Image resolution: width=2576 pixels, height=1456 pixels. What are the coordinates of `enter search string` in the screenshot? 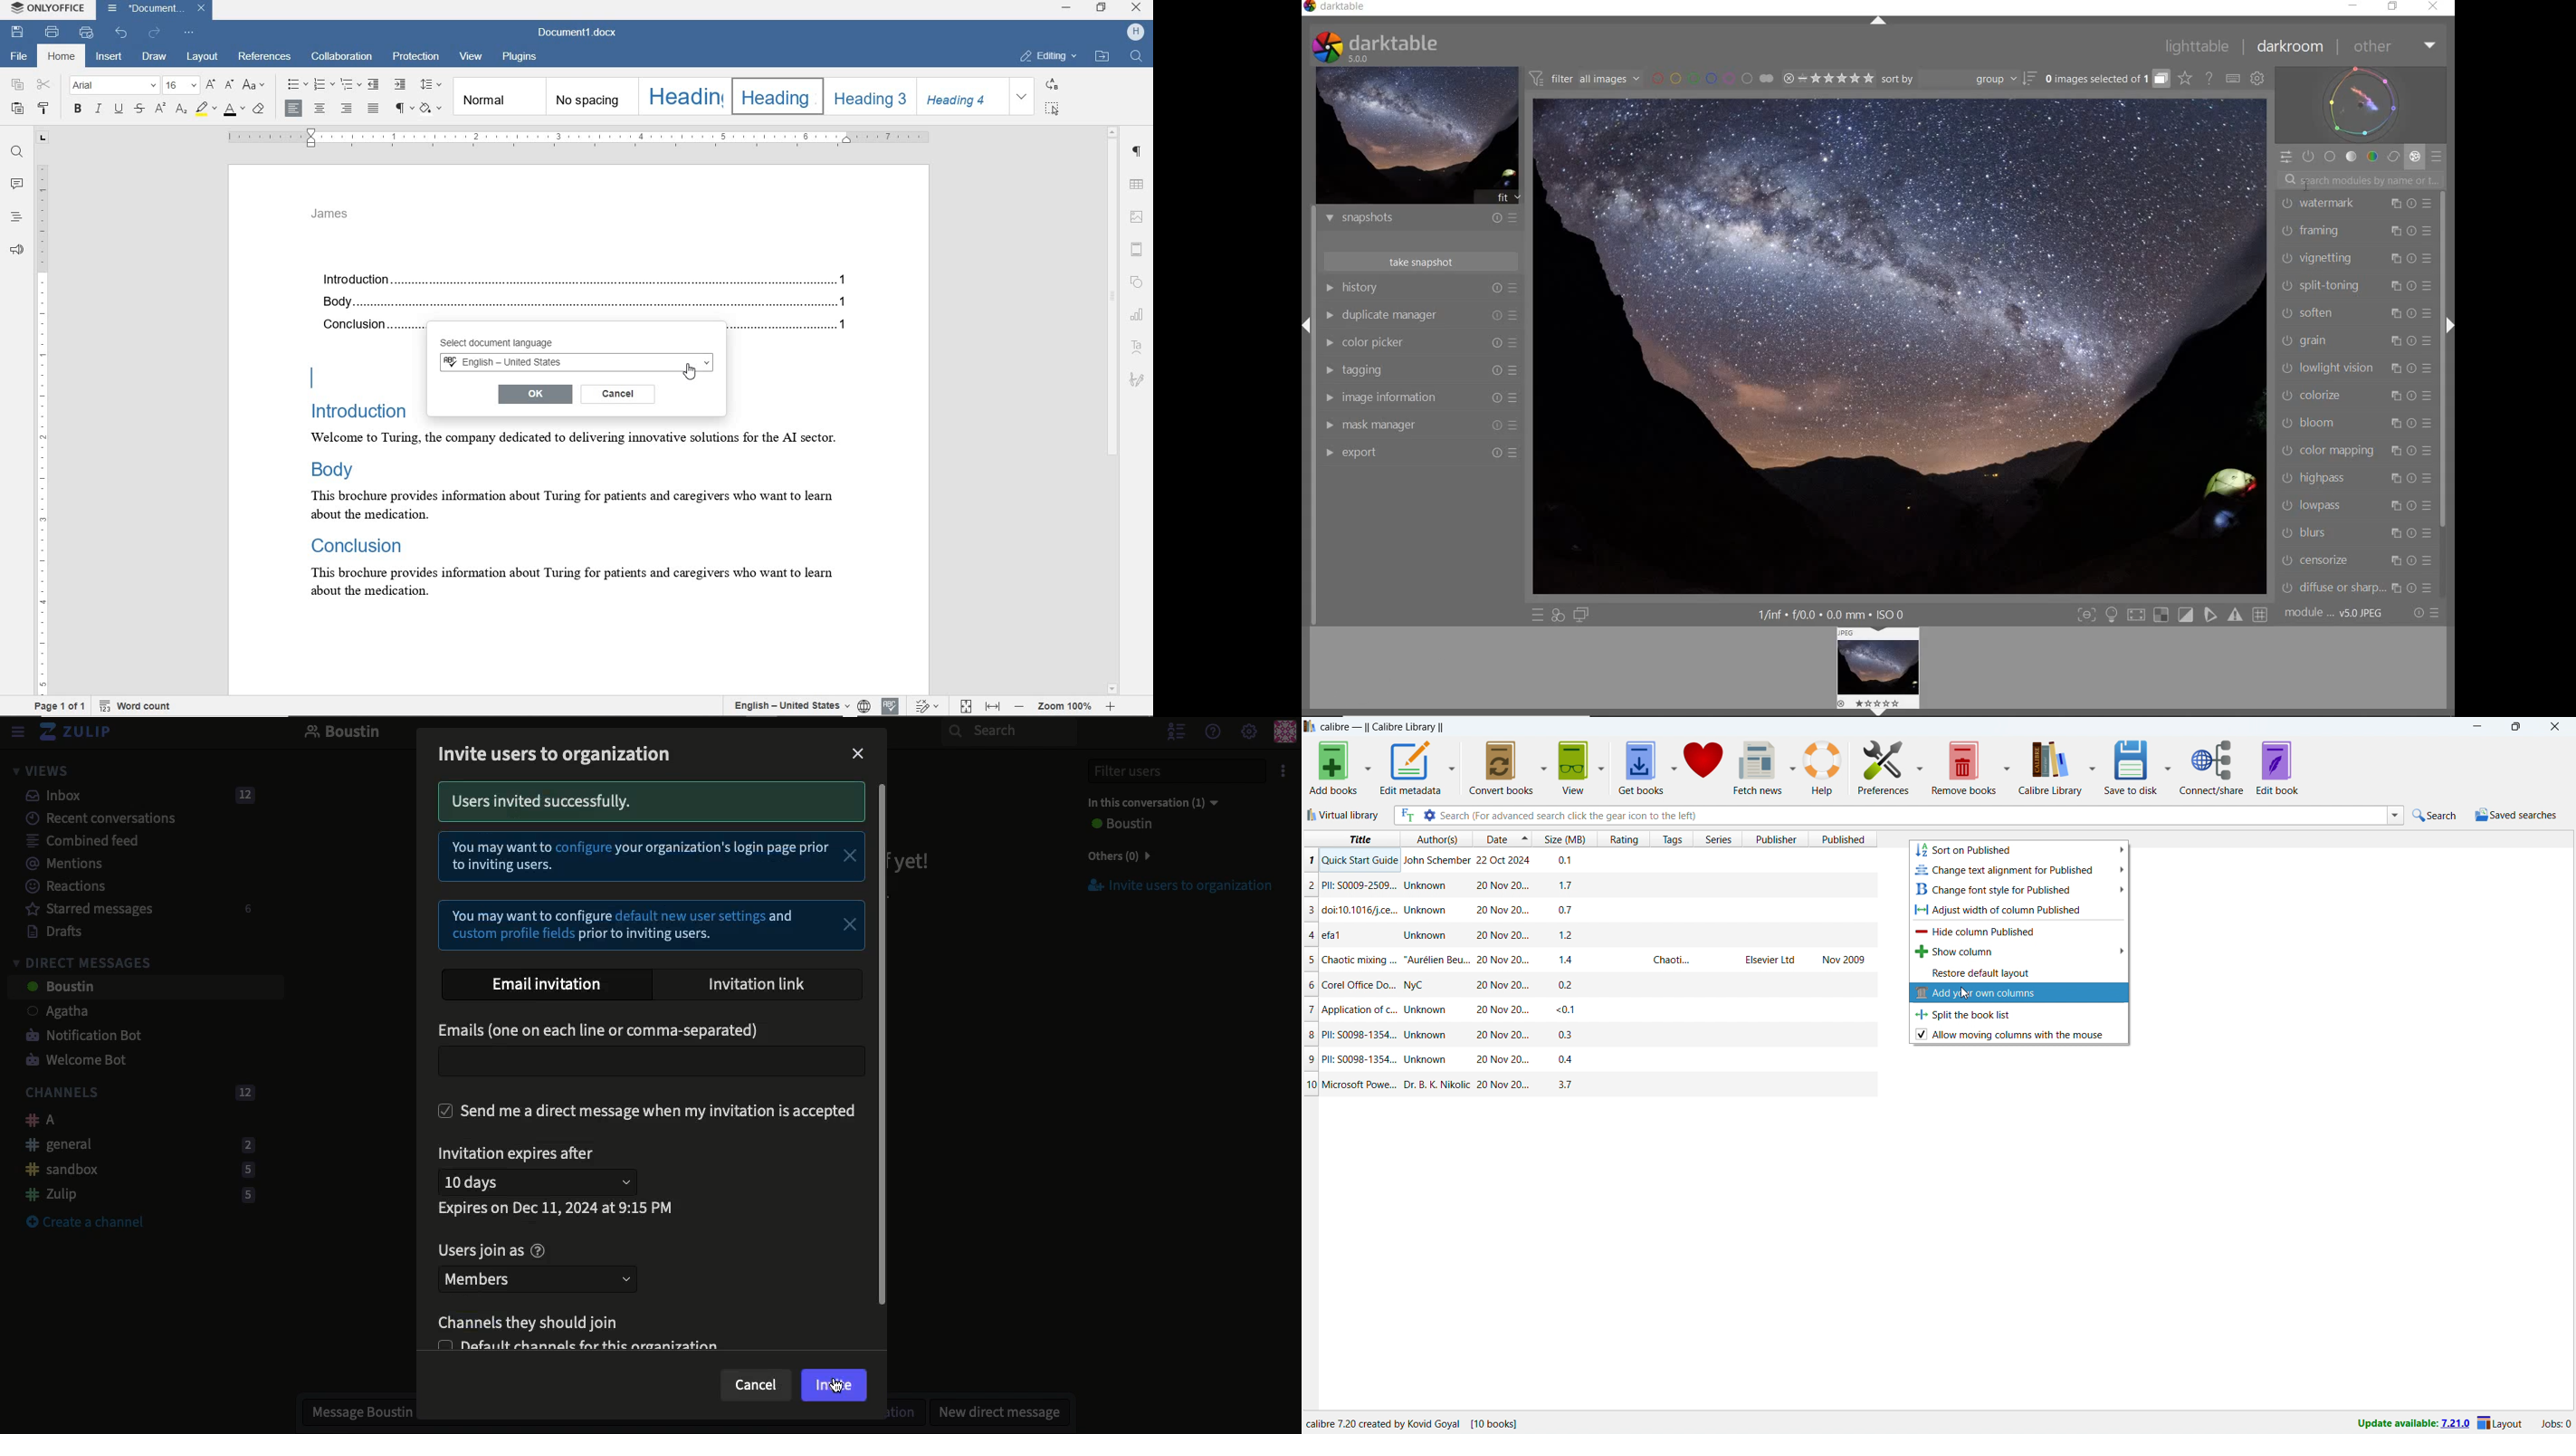 It's located at (1914, 816).